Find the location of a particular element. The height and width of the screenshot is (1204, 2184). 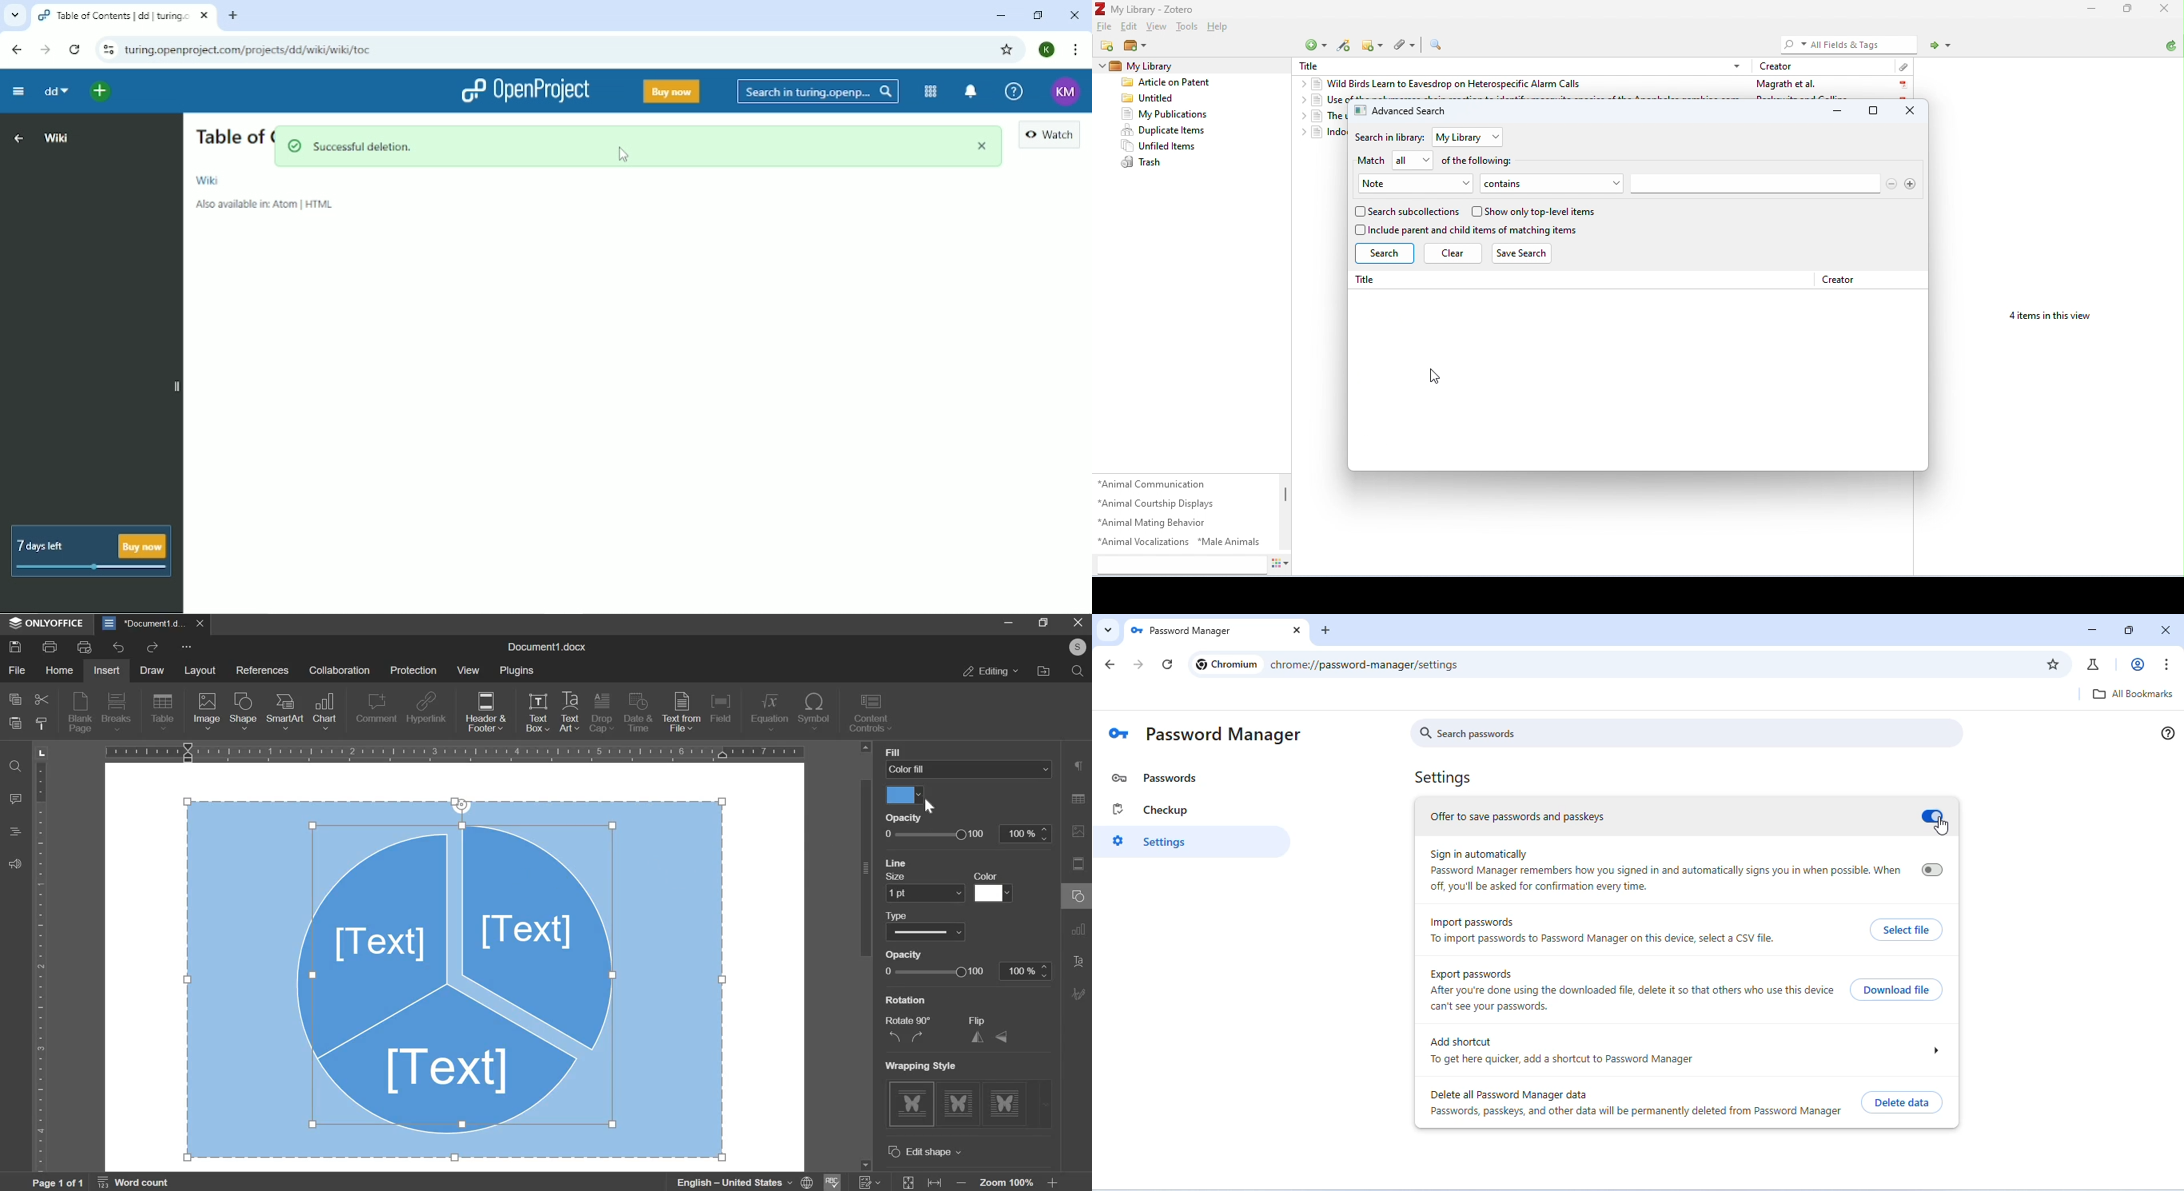

image is located at coordinates (207, 712).